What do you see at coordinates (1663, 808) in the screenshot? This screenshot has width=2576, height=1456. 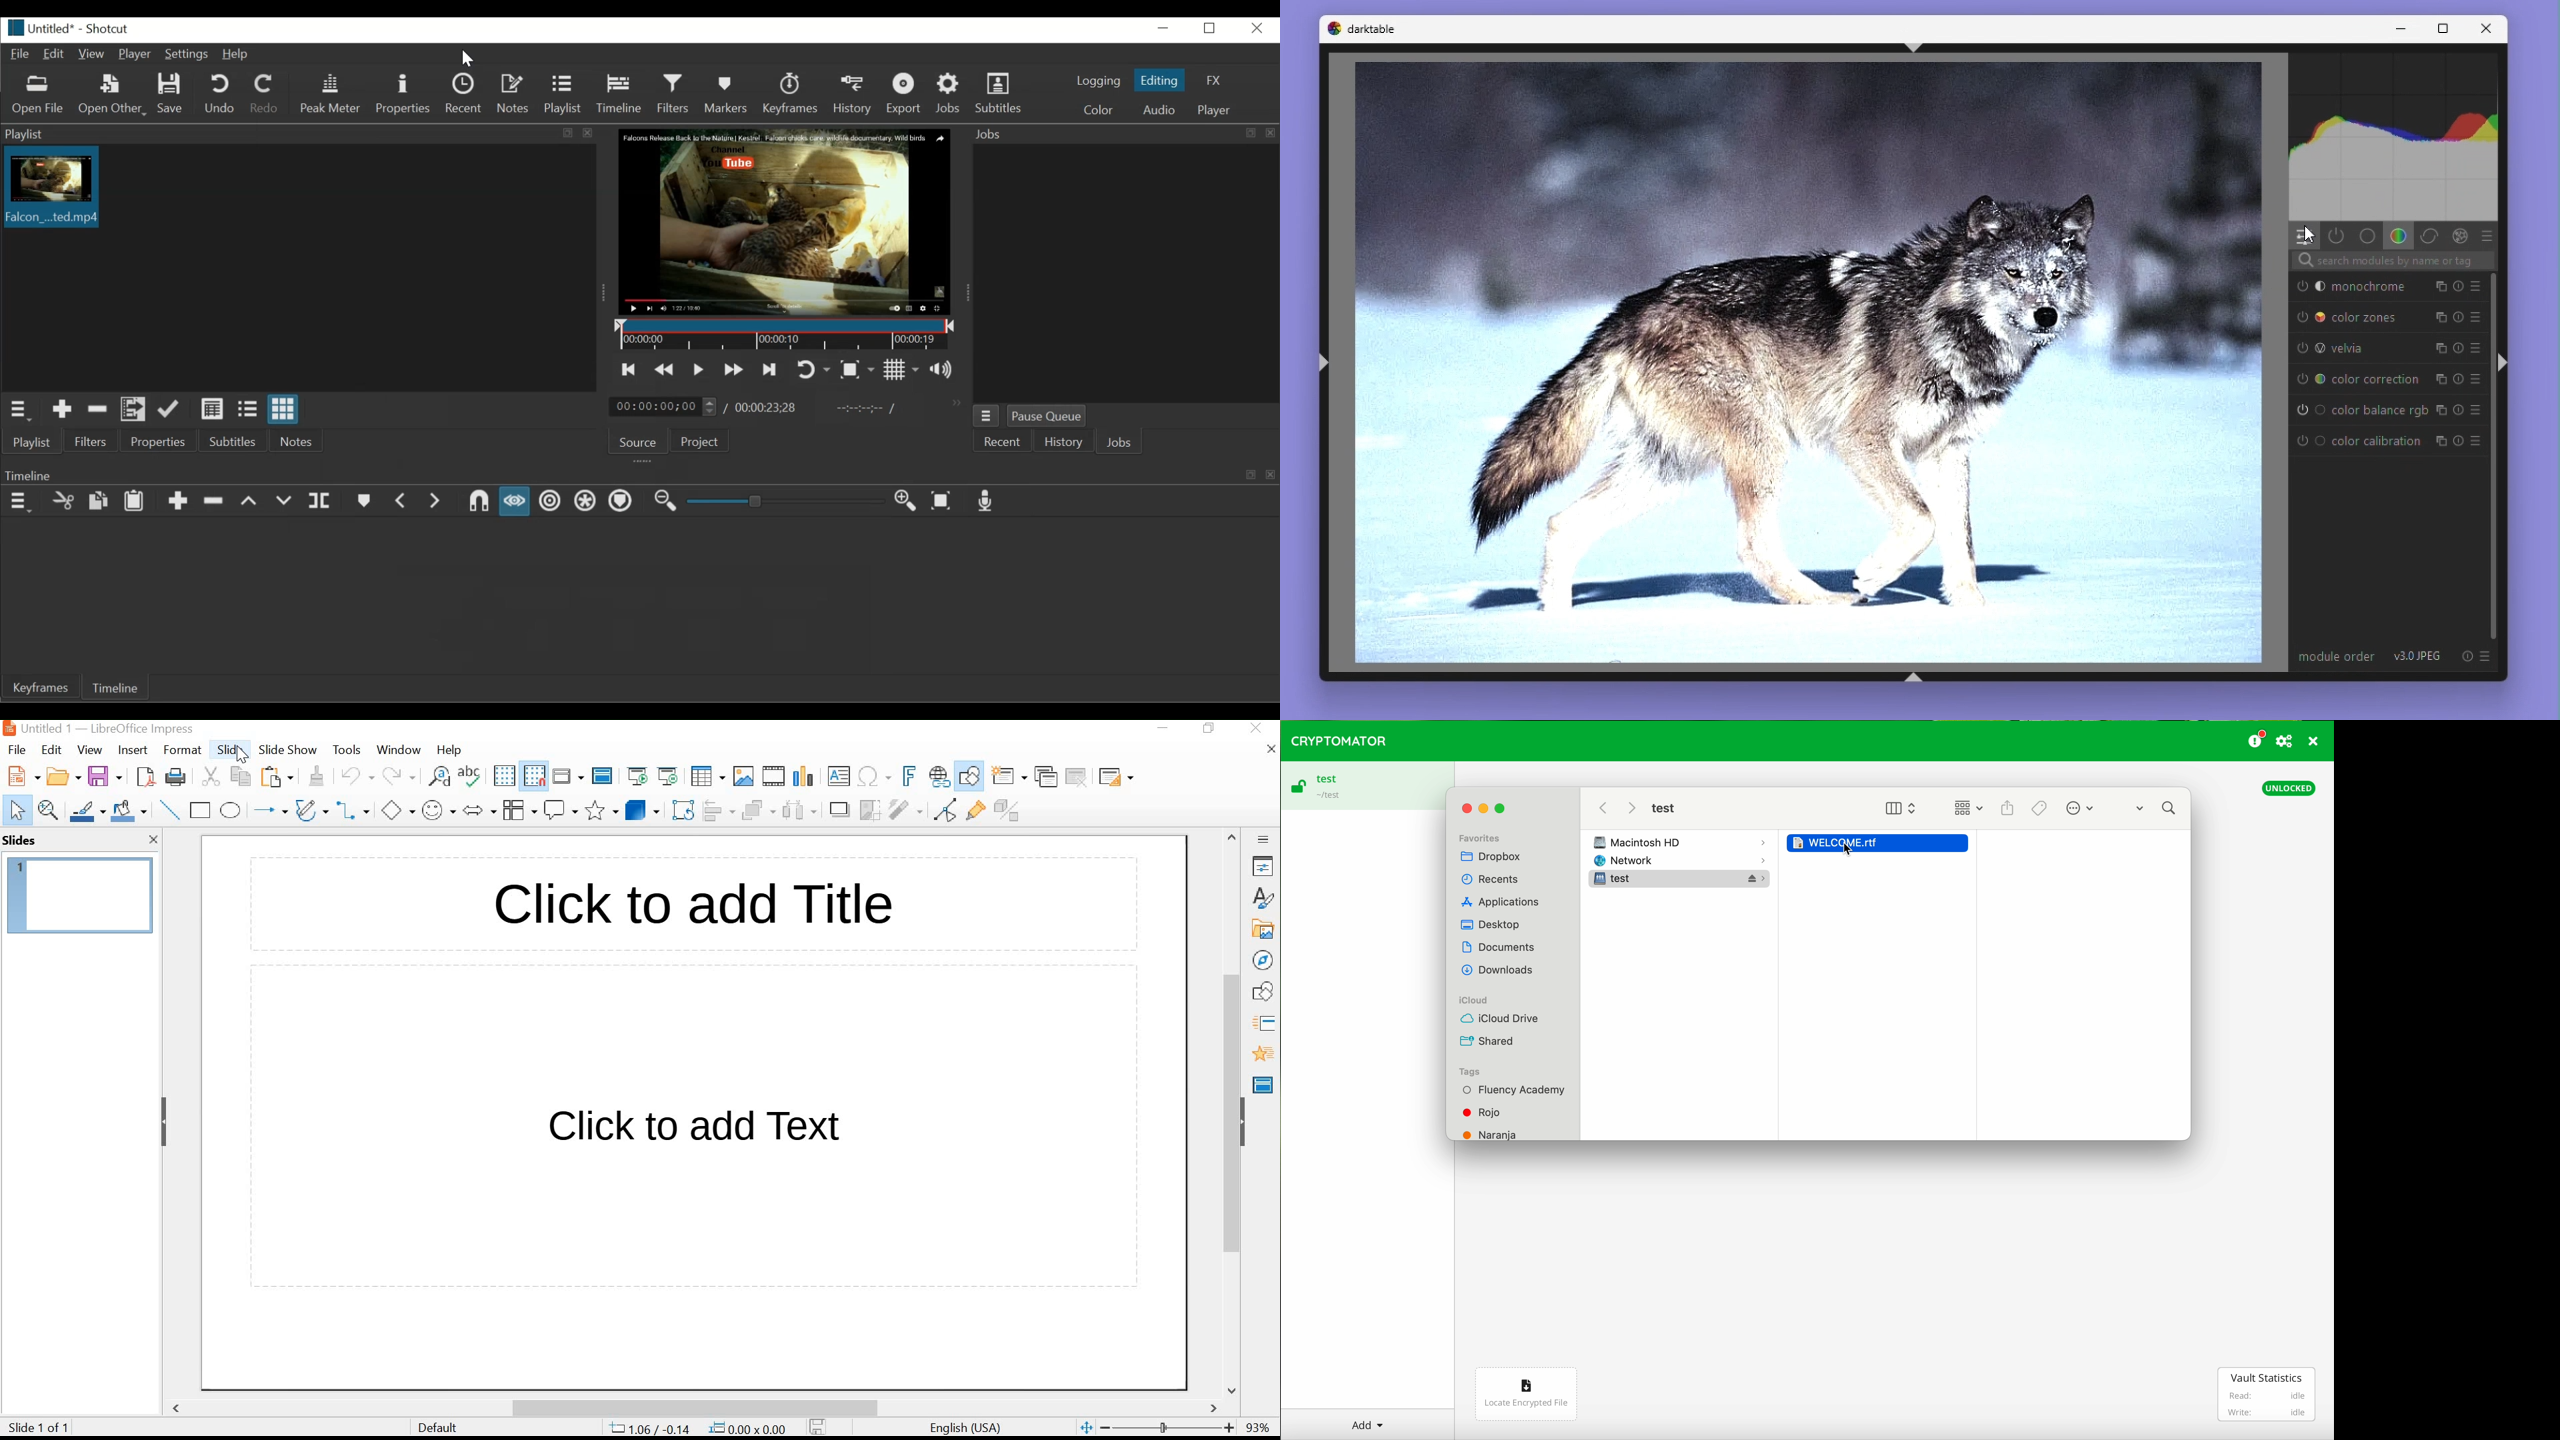 I see `test` at bounding box center [1663, 808].